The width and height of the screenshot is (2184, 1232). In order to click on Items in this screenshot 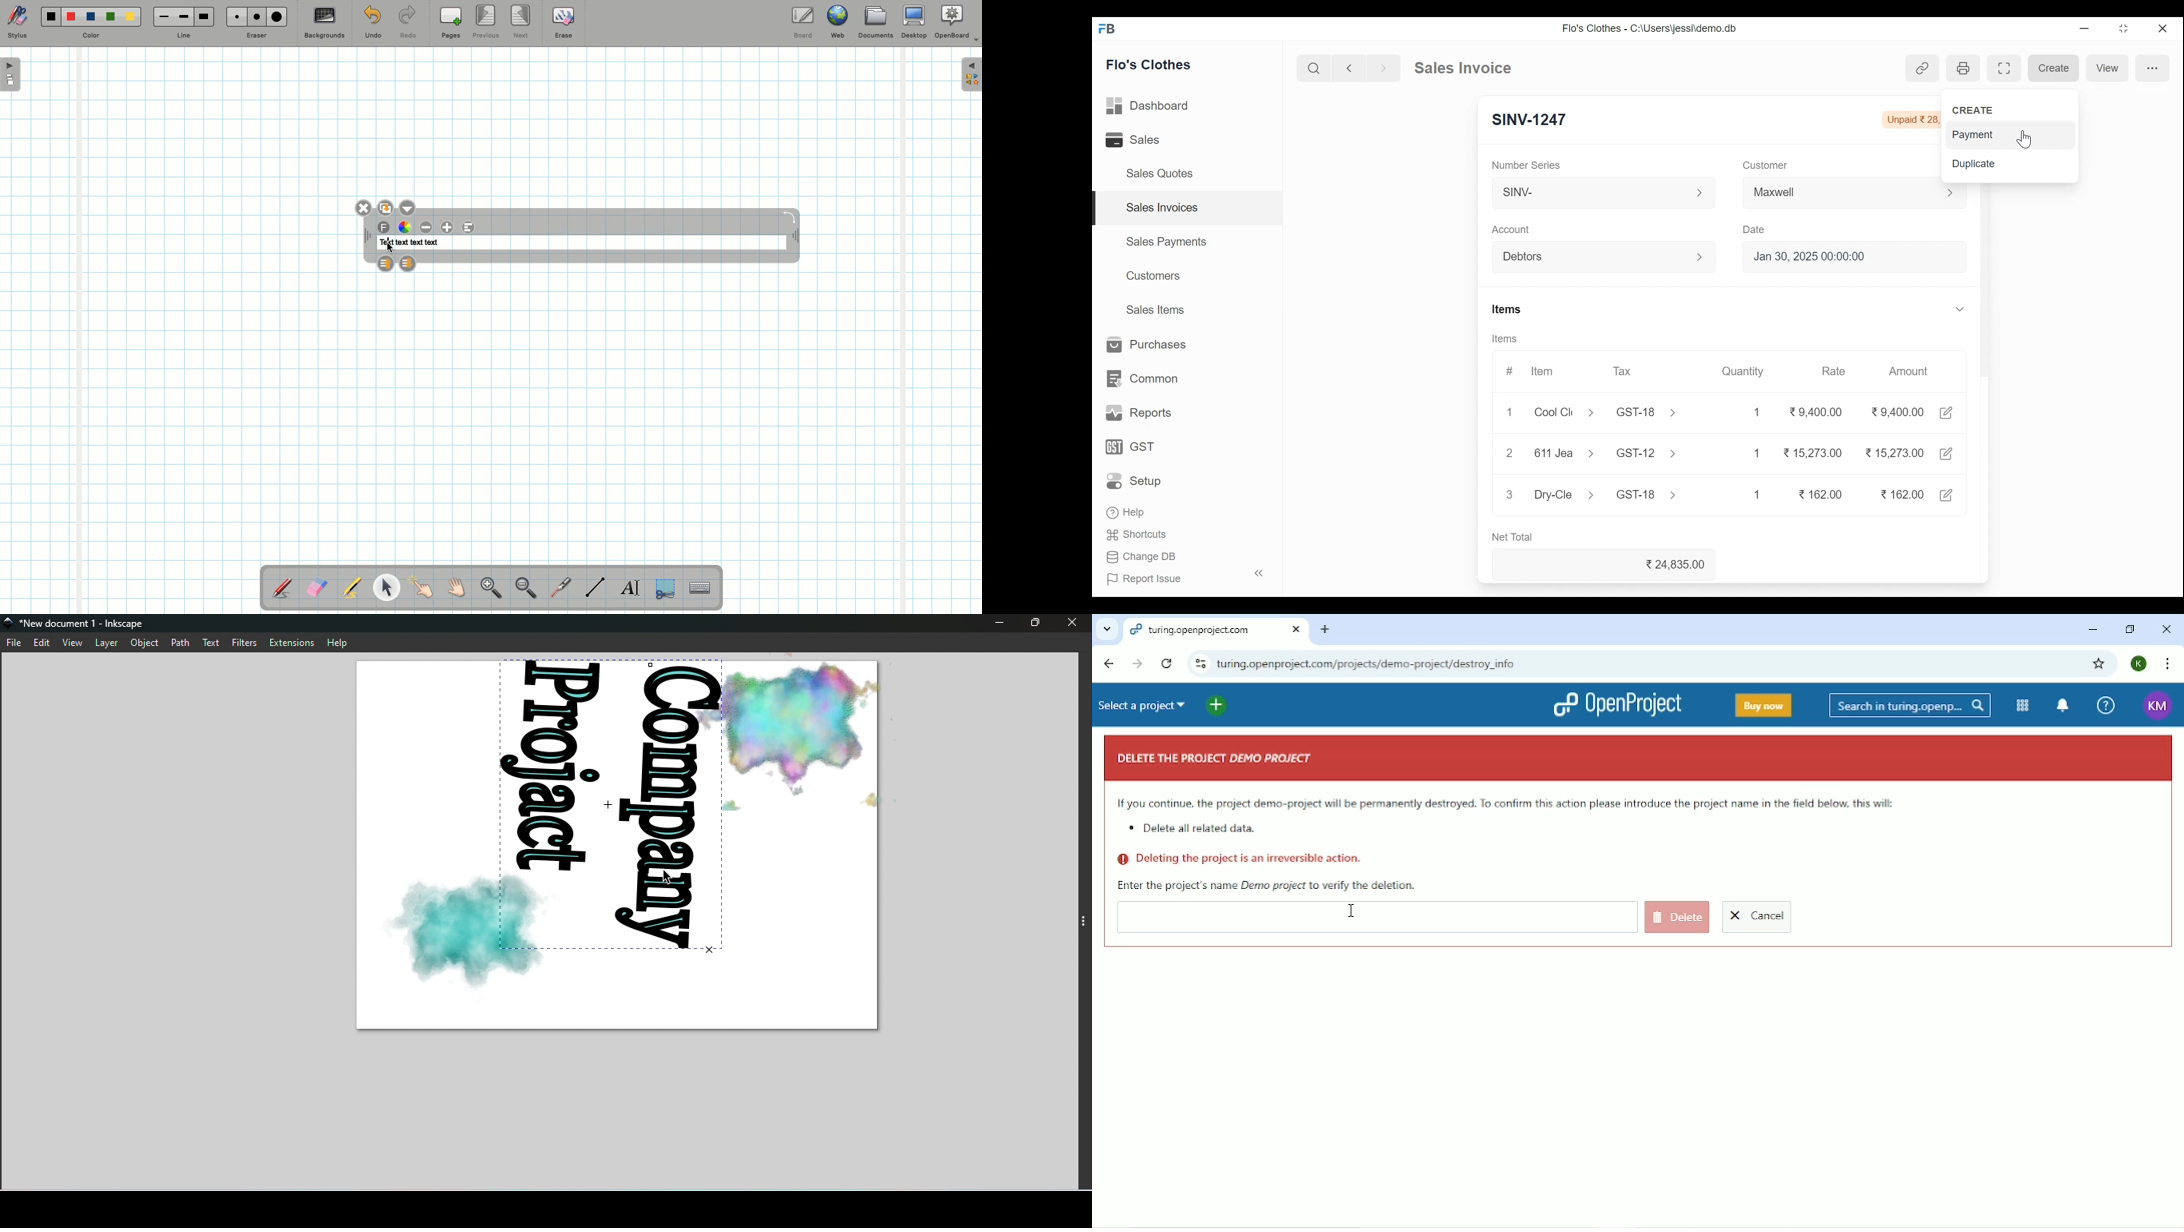, I will do `click(1512, 310)`.